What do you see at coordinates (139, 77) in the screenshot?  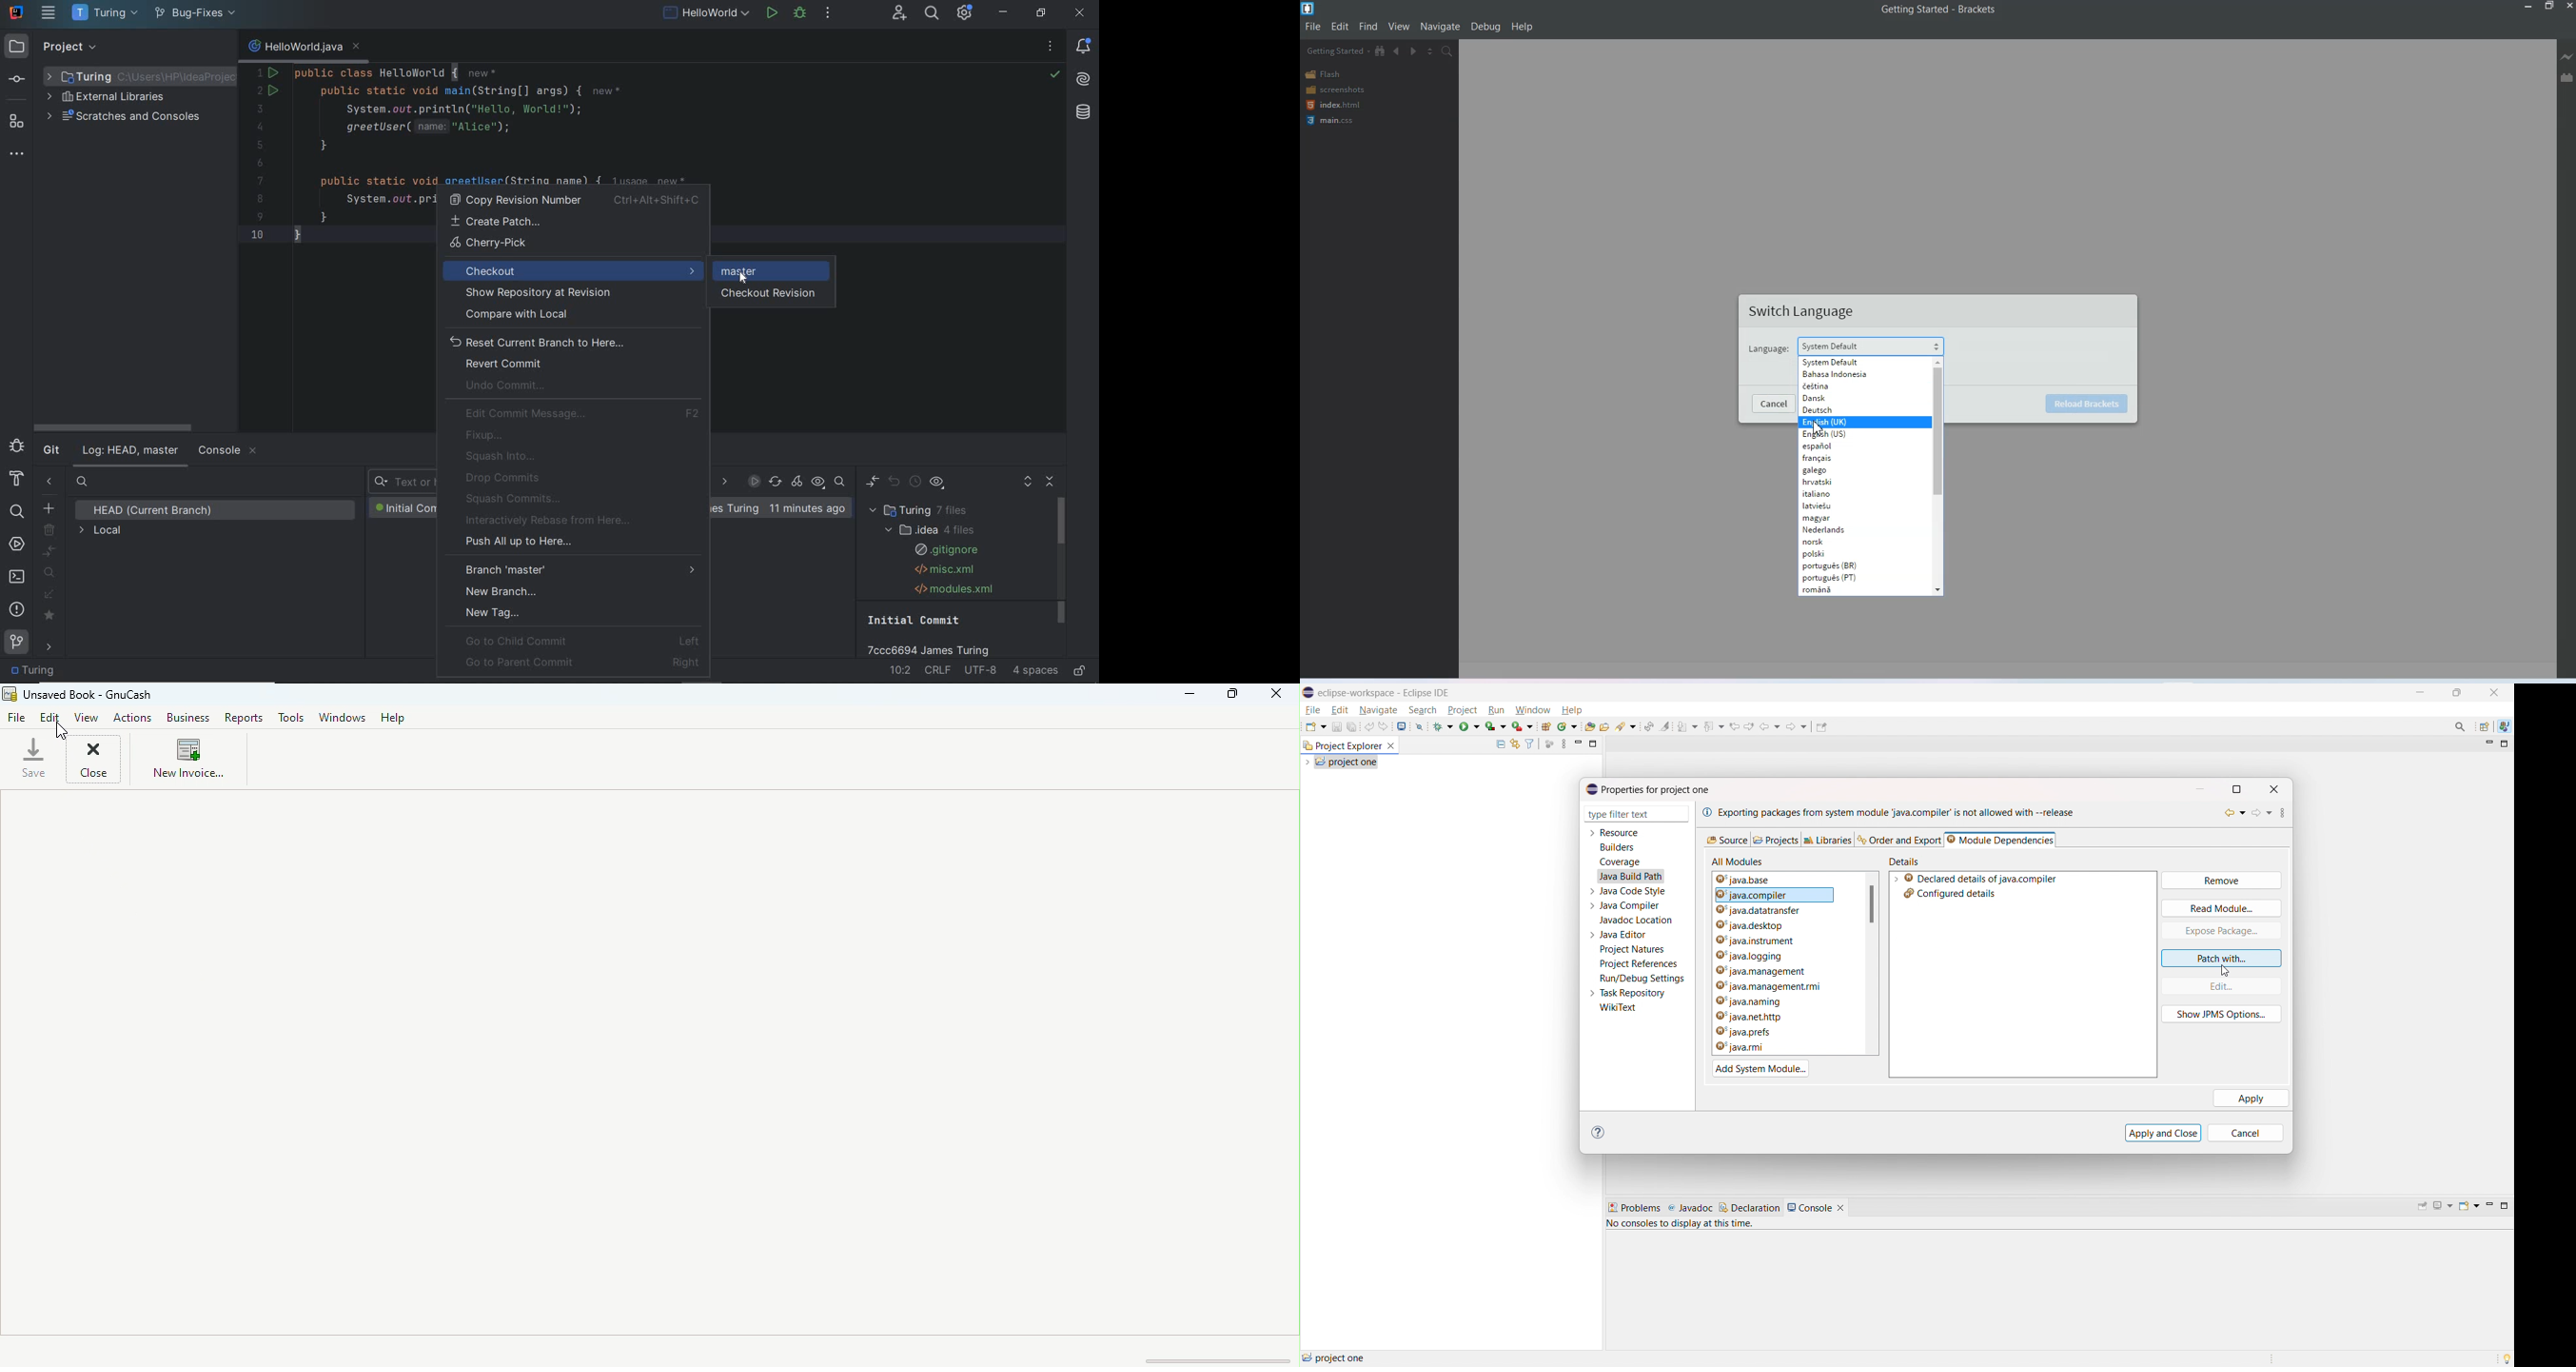 I see `selected folder` at bounding box center [139, 77].